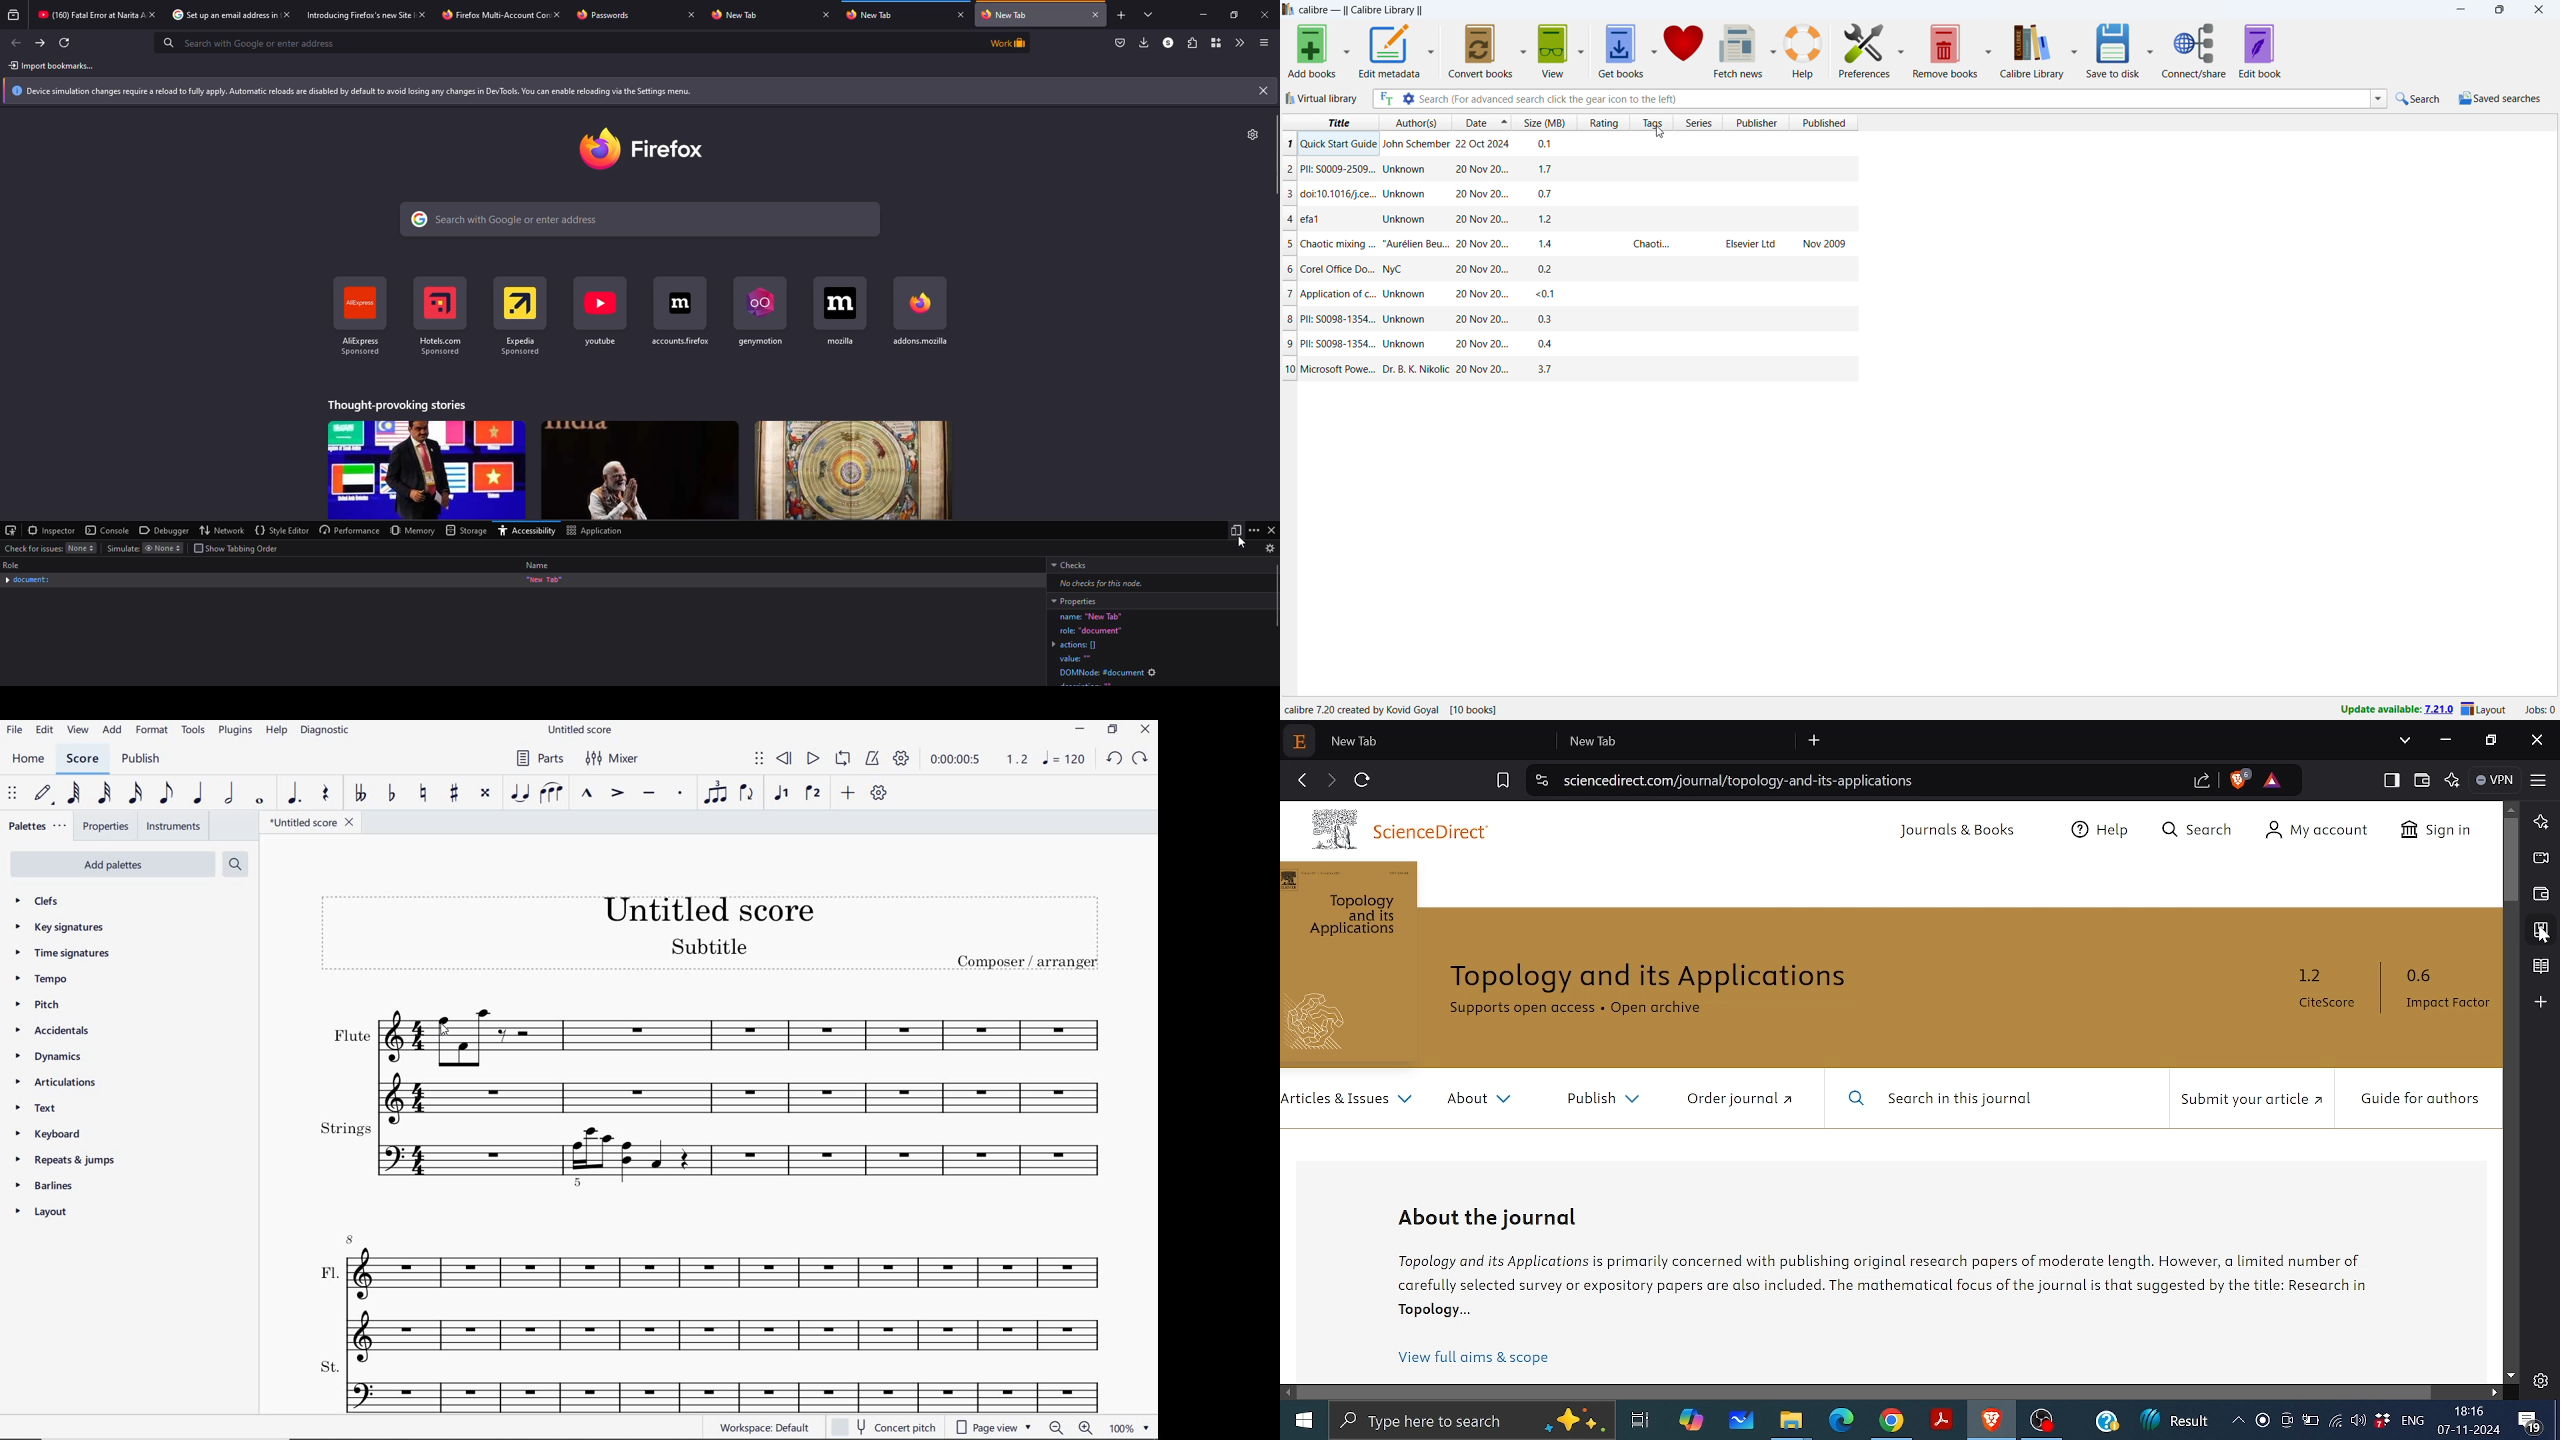  What do you see at coordinates (813, 758) in the screenshot?
I see `PLAY` at bounding box center [813, 758].